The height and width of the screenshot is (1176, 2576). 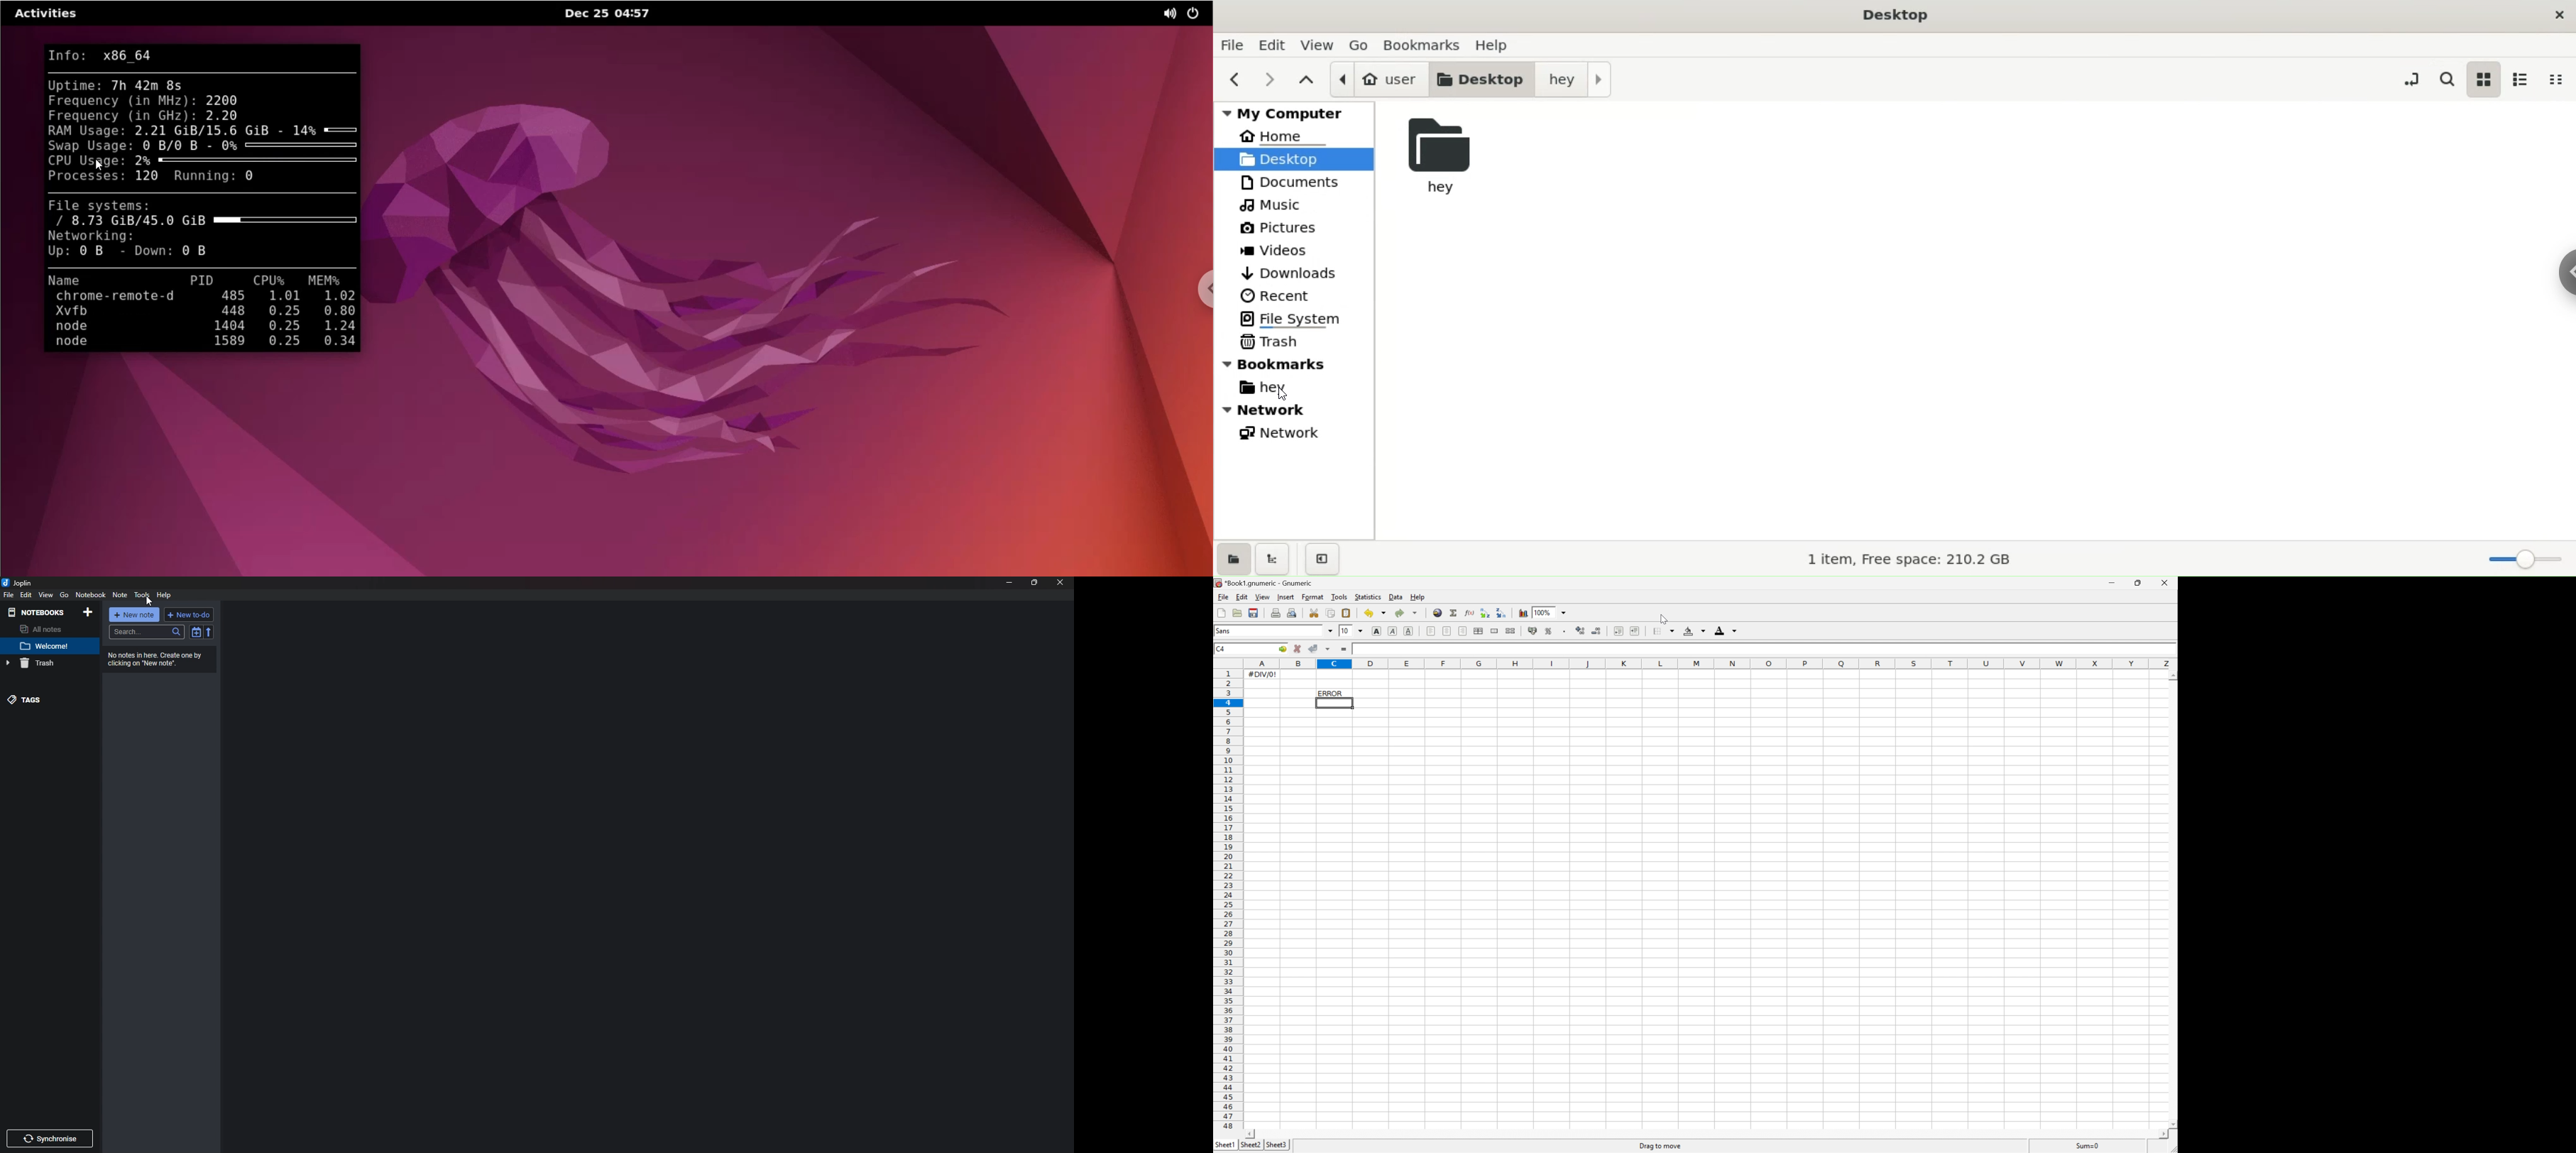 What do you see at coordinates (1313, 596) in the screenshot?
I see `Format` at bounding box center [1313, 596].